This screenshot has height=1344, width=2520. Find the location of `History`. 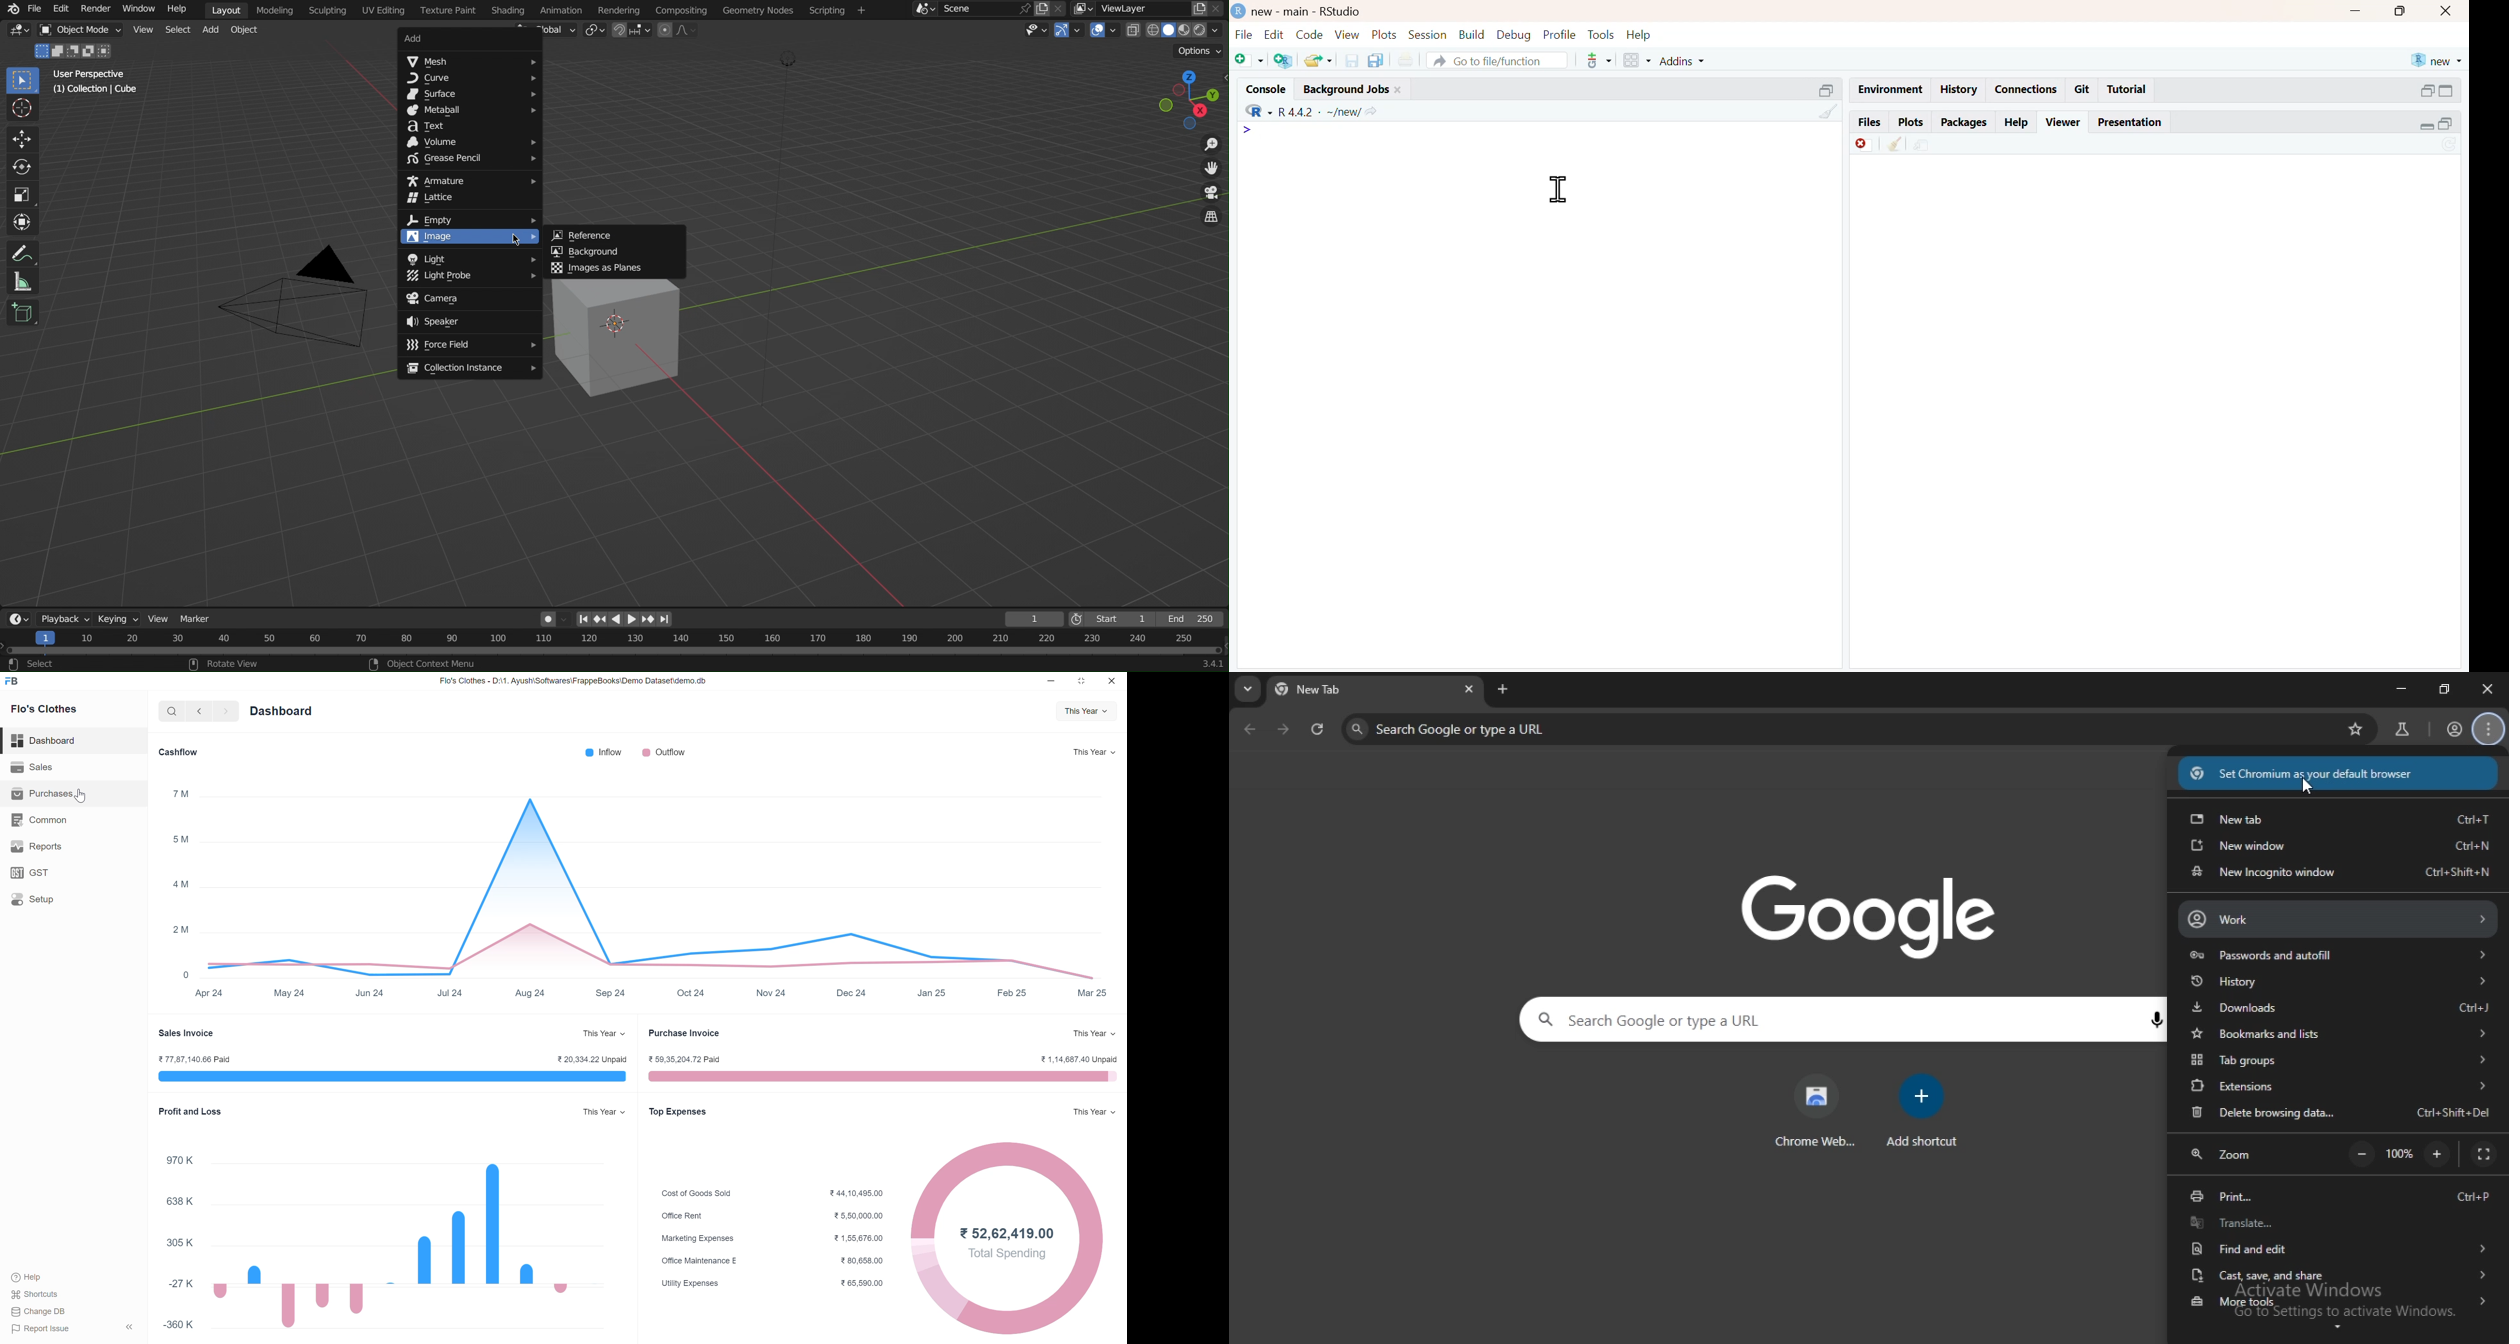

History is located at coordinates (1959, 89).